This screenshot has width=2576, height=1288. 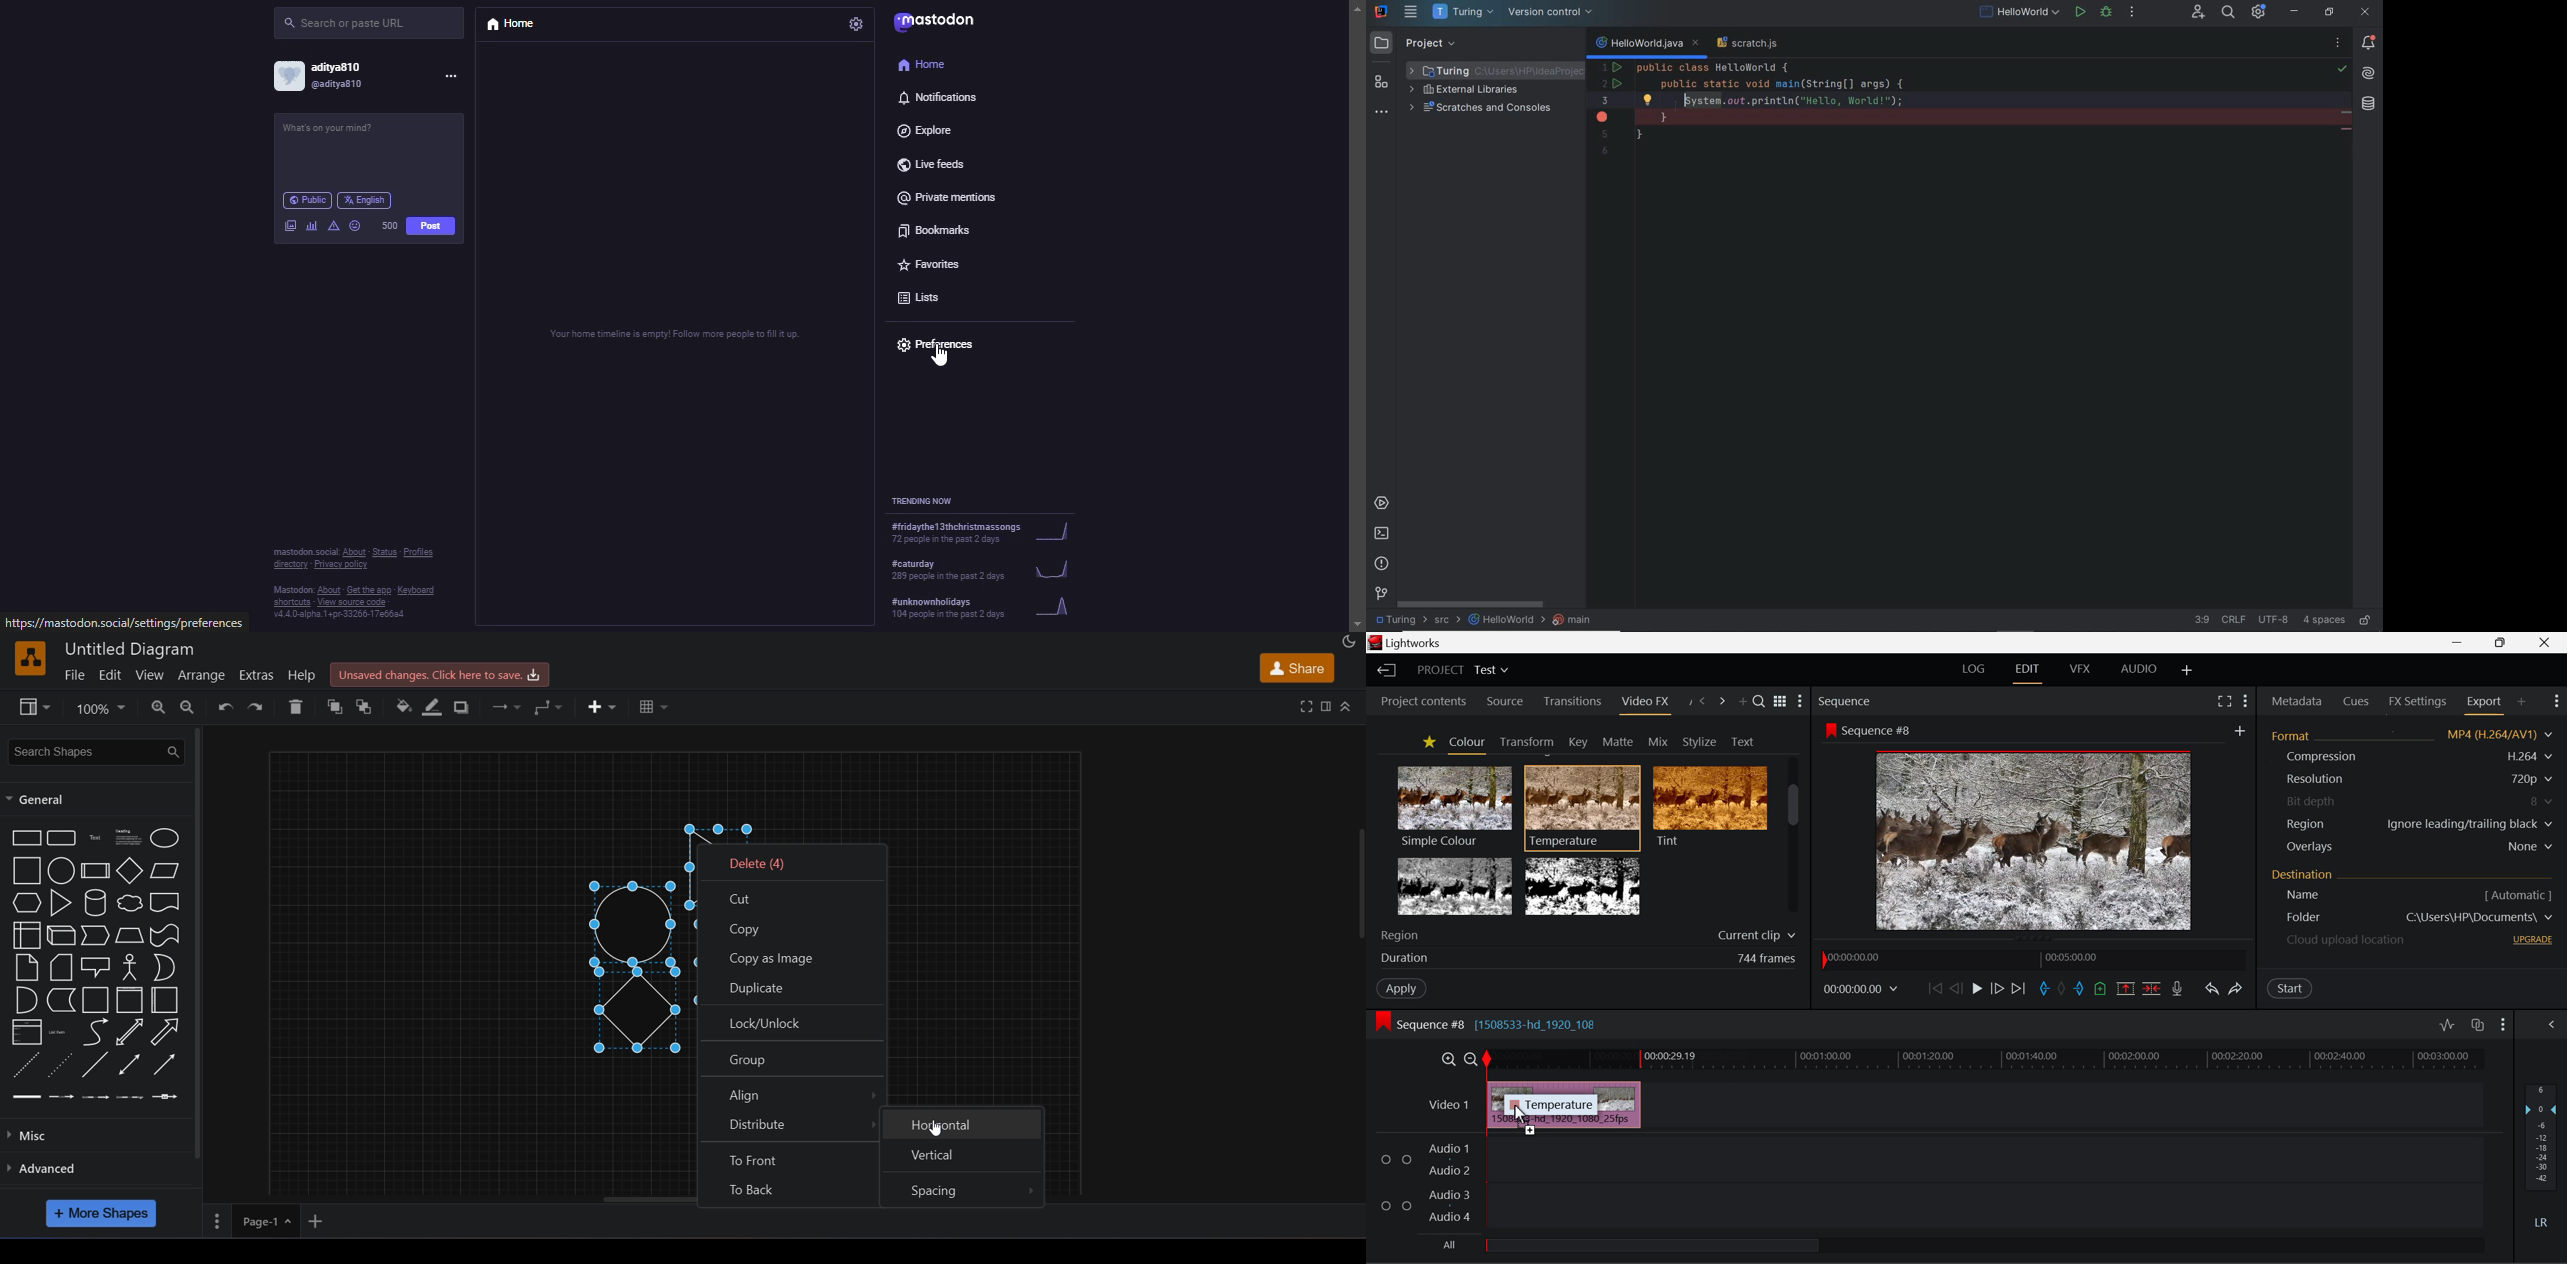 What do you see at coordinates (2291, 989) in the screenshot?
I see `Start` at bounding box center [2291, 989].